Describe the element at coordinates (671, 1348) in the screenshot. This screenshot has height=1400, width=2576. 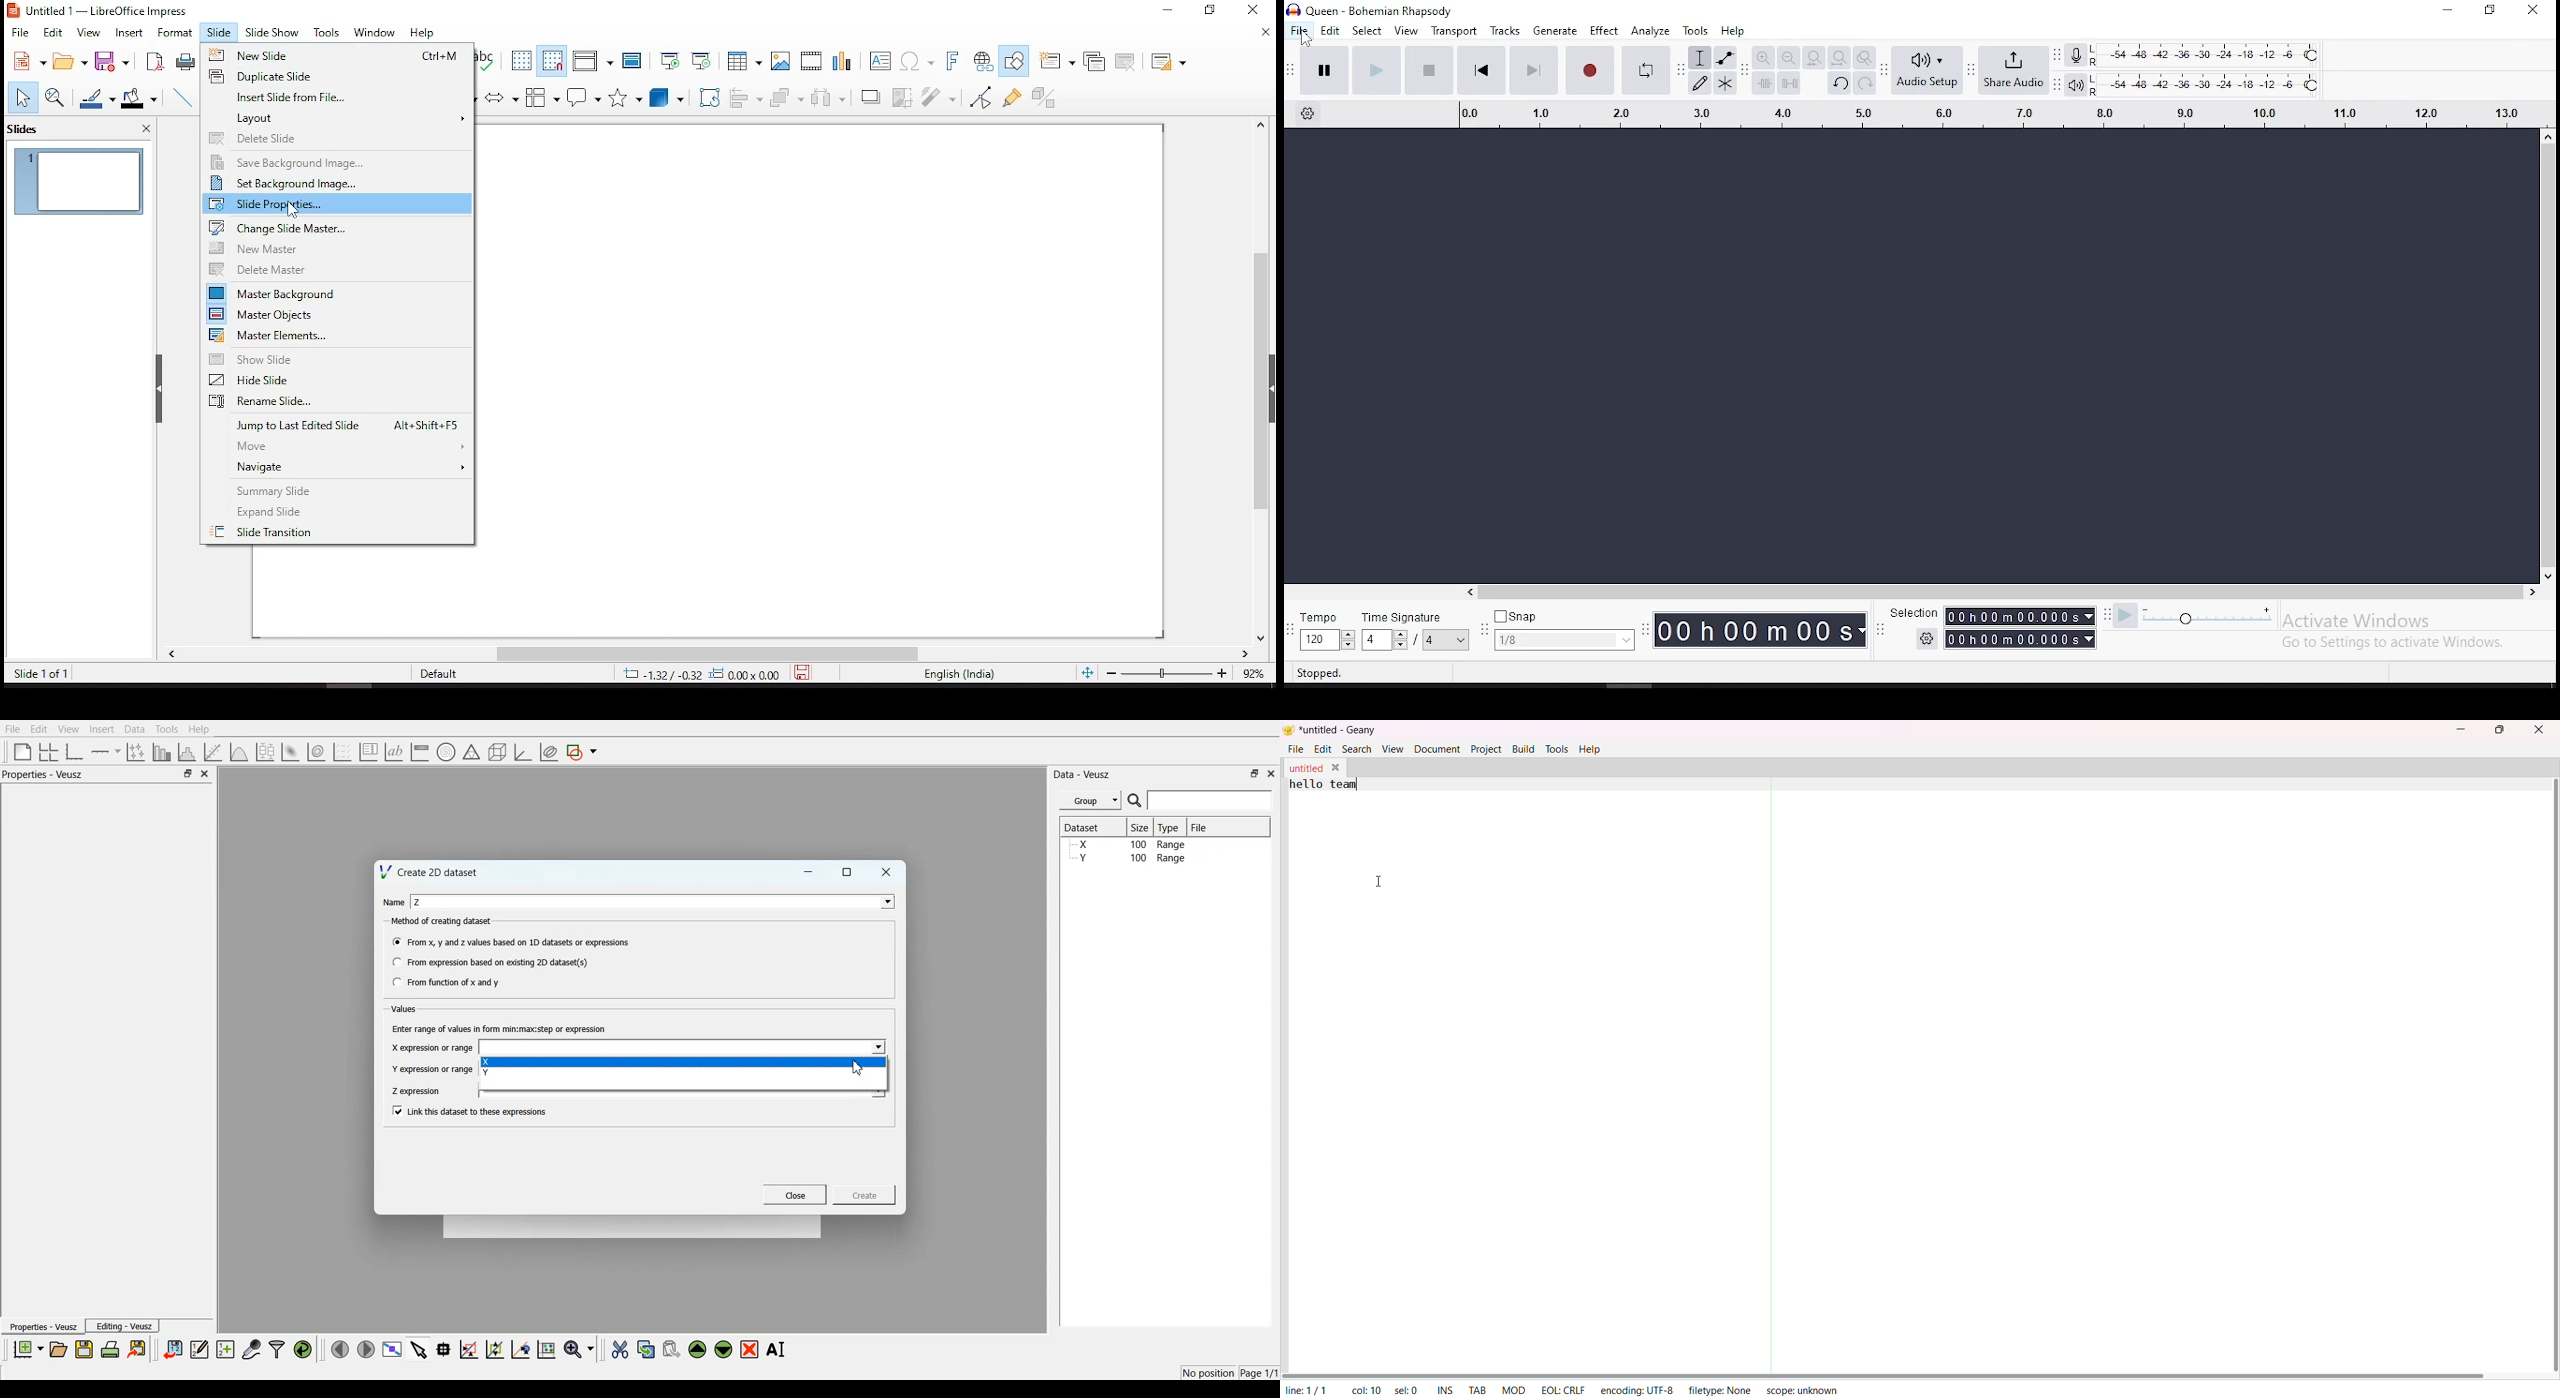
I see `Paste widget from the clipboard` at that location.